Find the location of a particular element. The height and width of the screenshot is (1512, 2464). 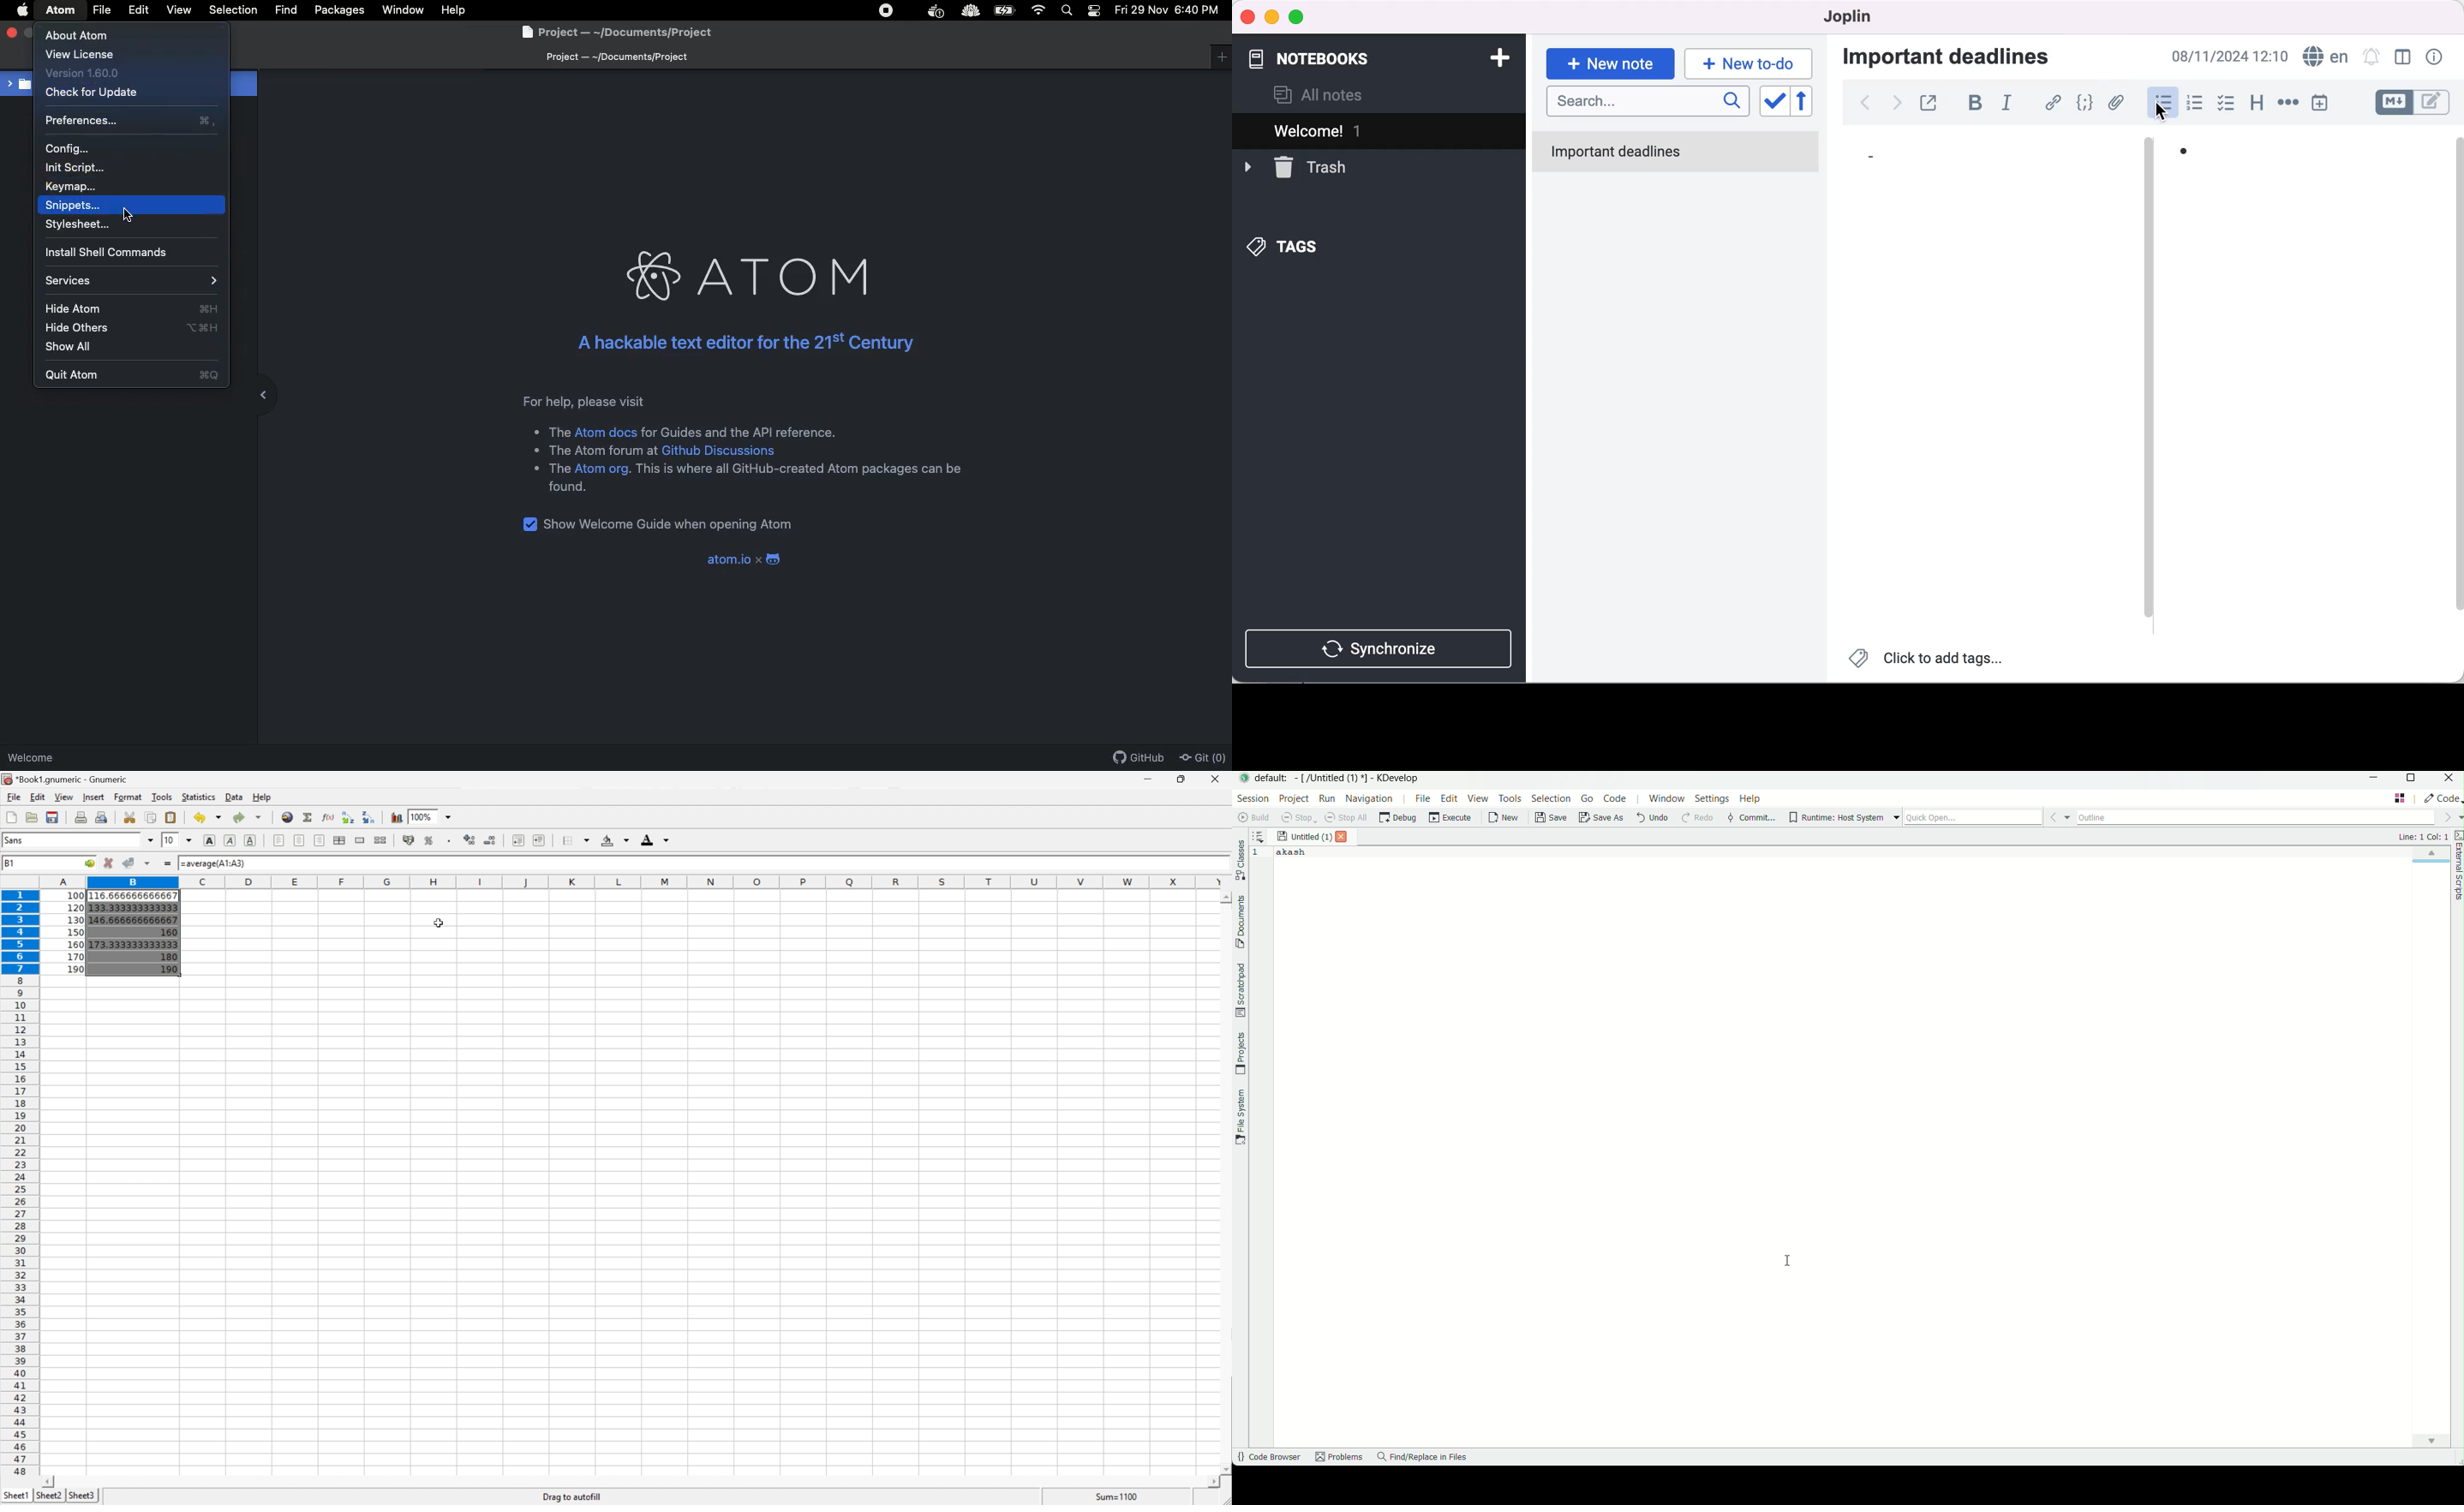

project menu is located at coordinates (1293, 799).